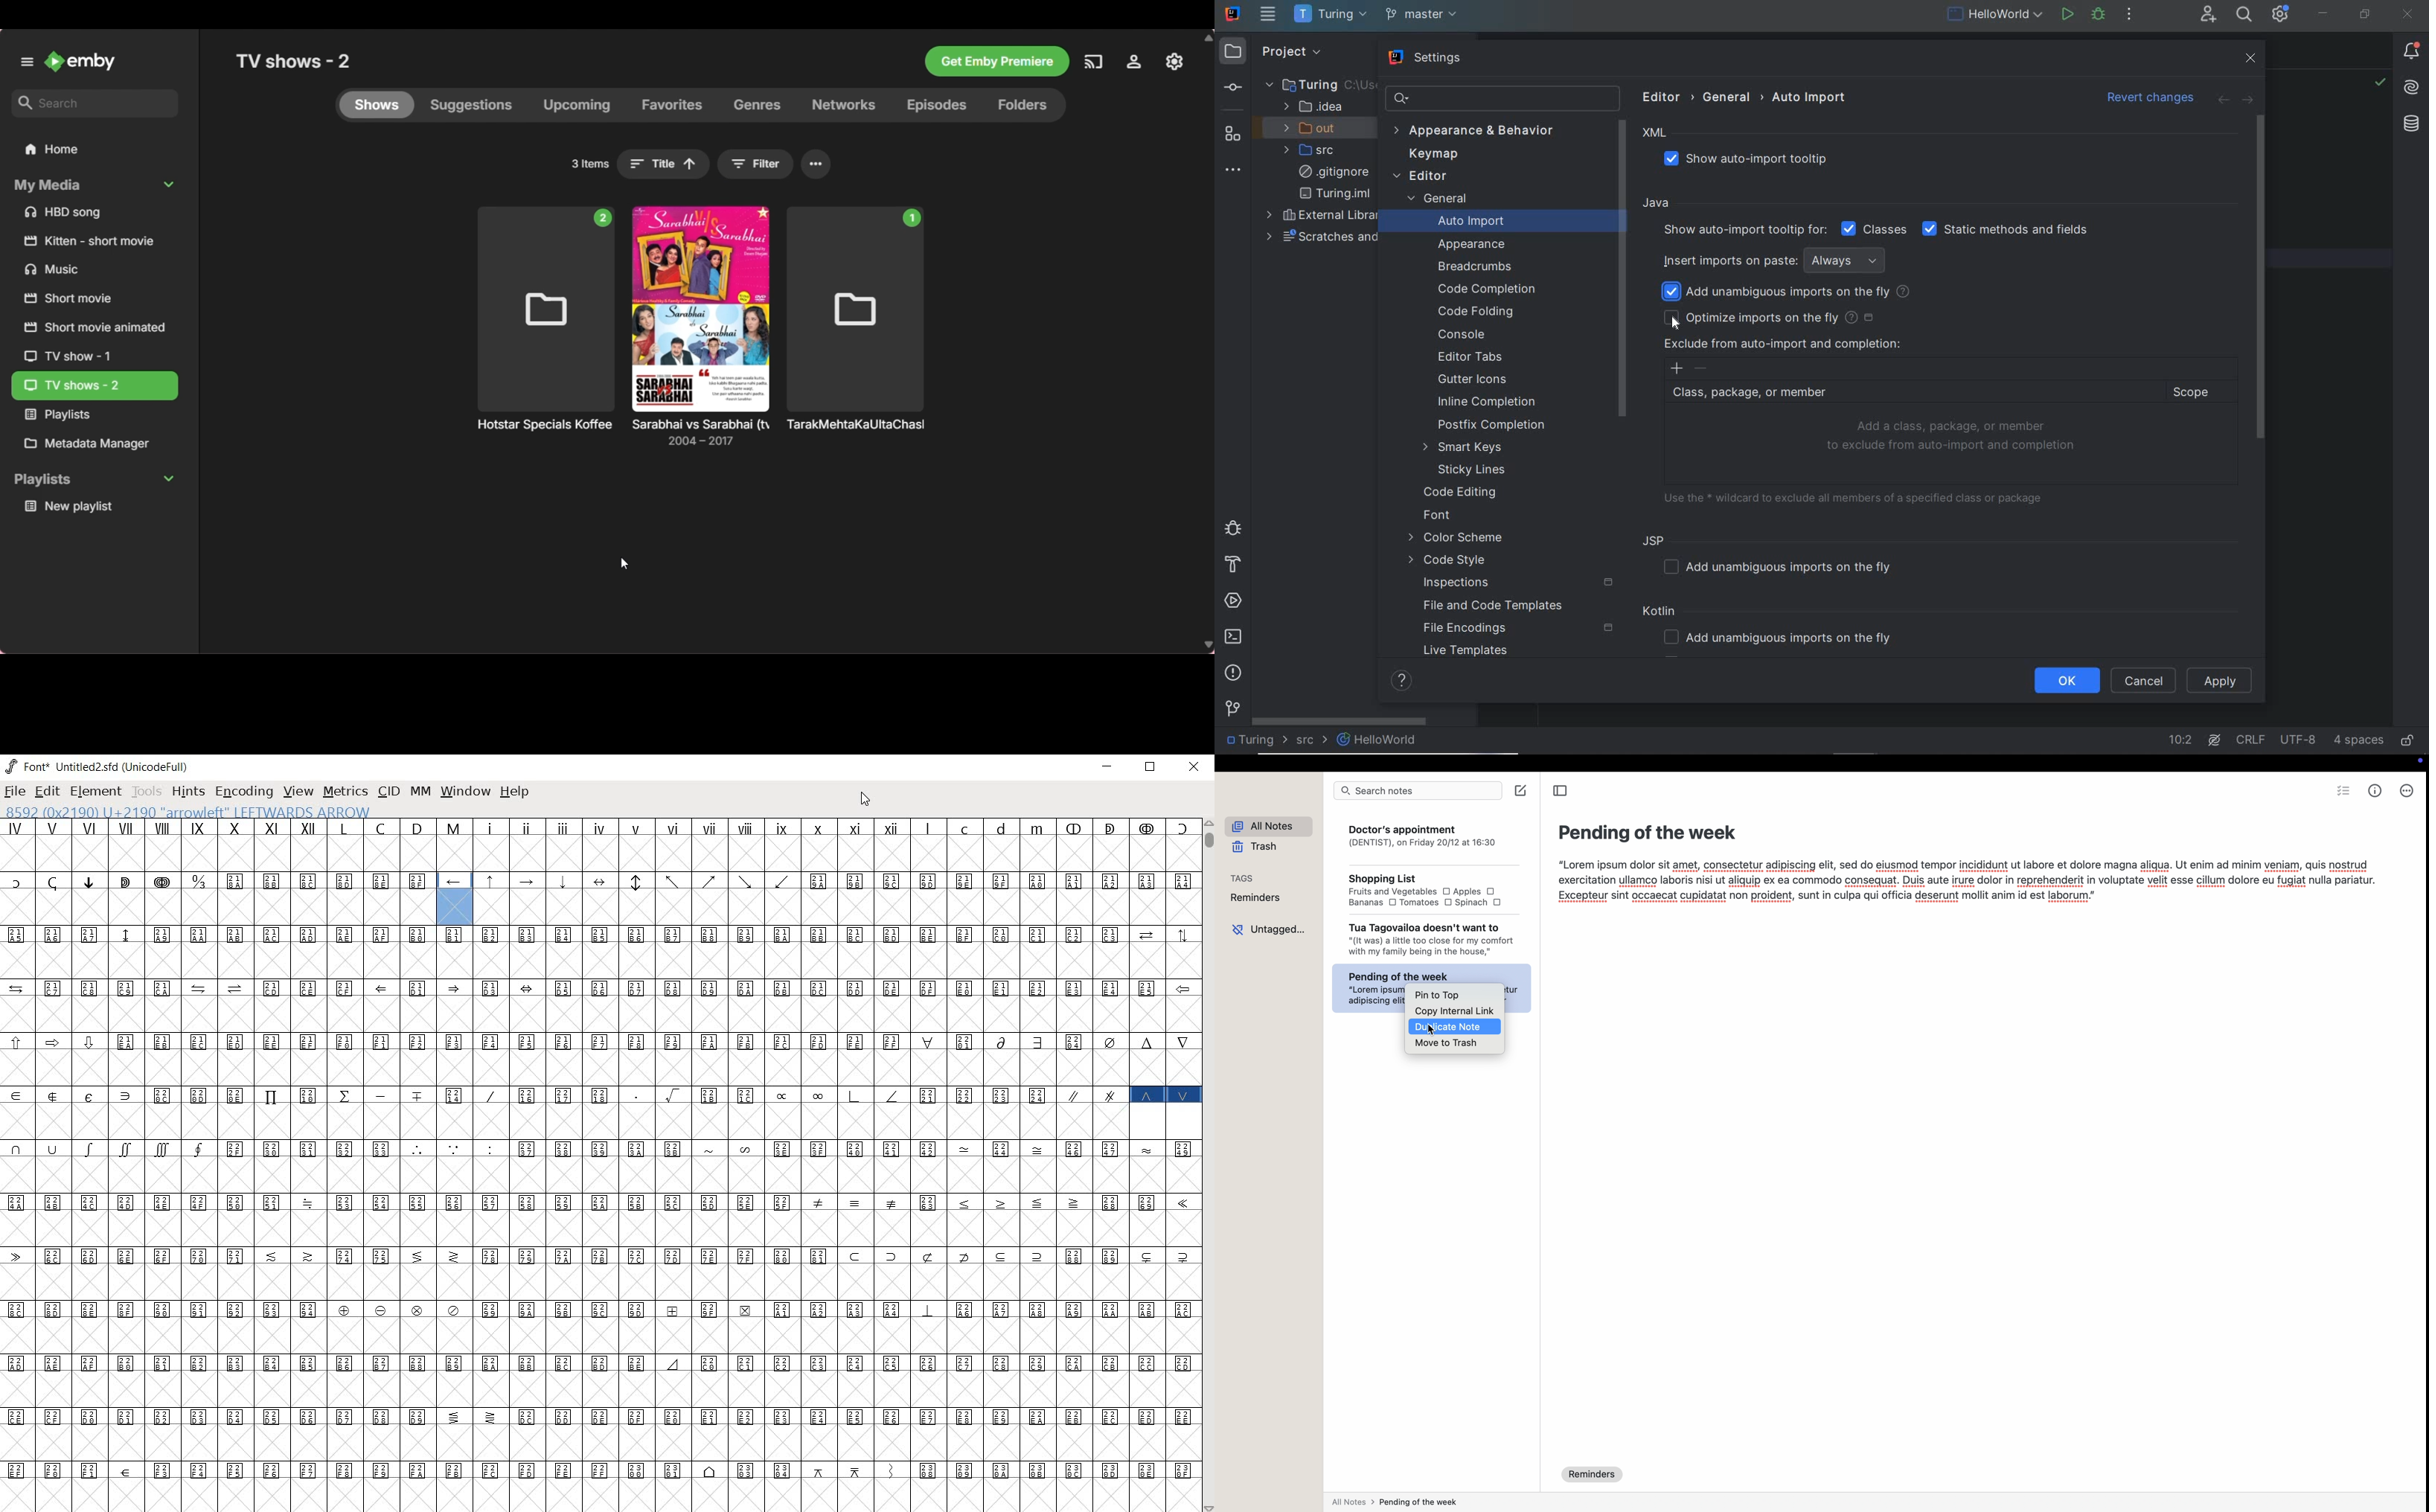 This screenshot has width=2436, height=1512. What do you see at coordinates (1592, 1475) in the screenshot?
I see `reminders` at bounding box center [1592, 1475].